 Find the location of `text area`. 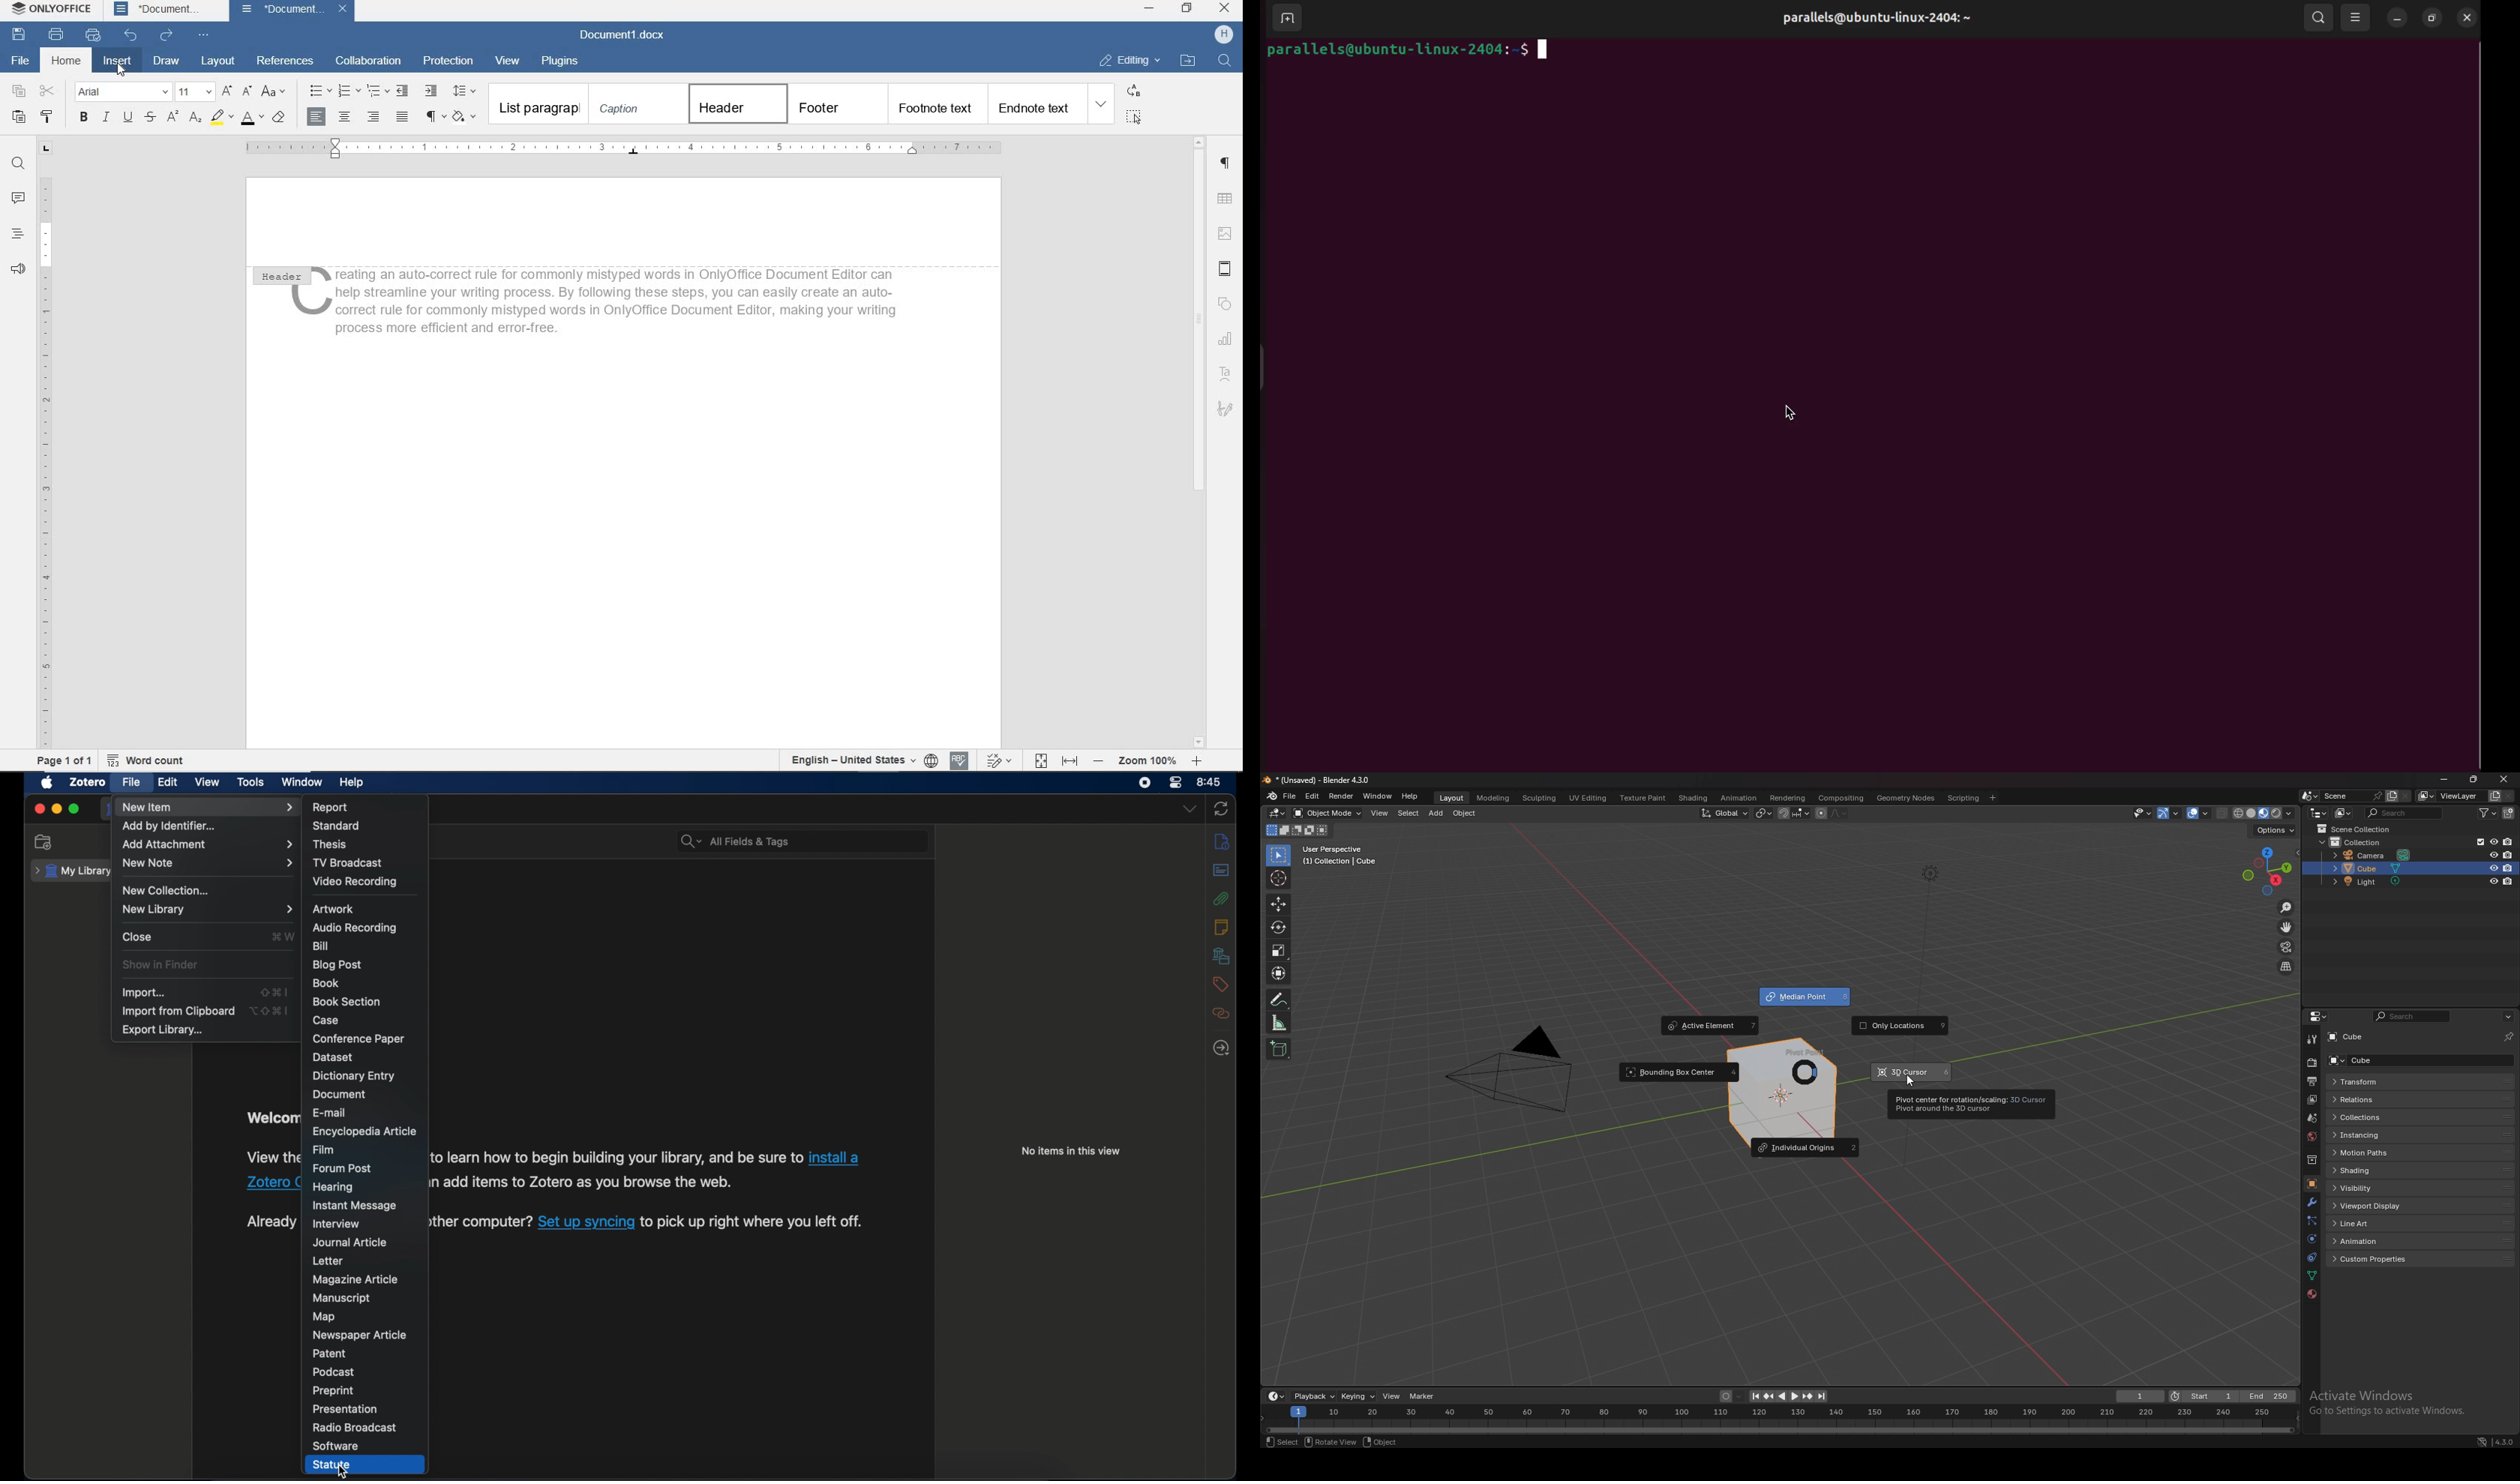

text area is located at coordinates (1226, 374).